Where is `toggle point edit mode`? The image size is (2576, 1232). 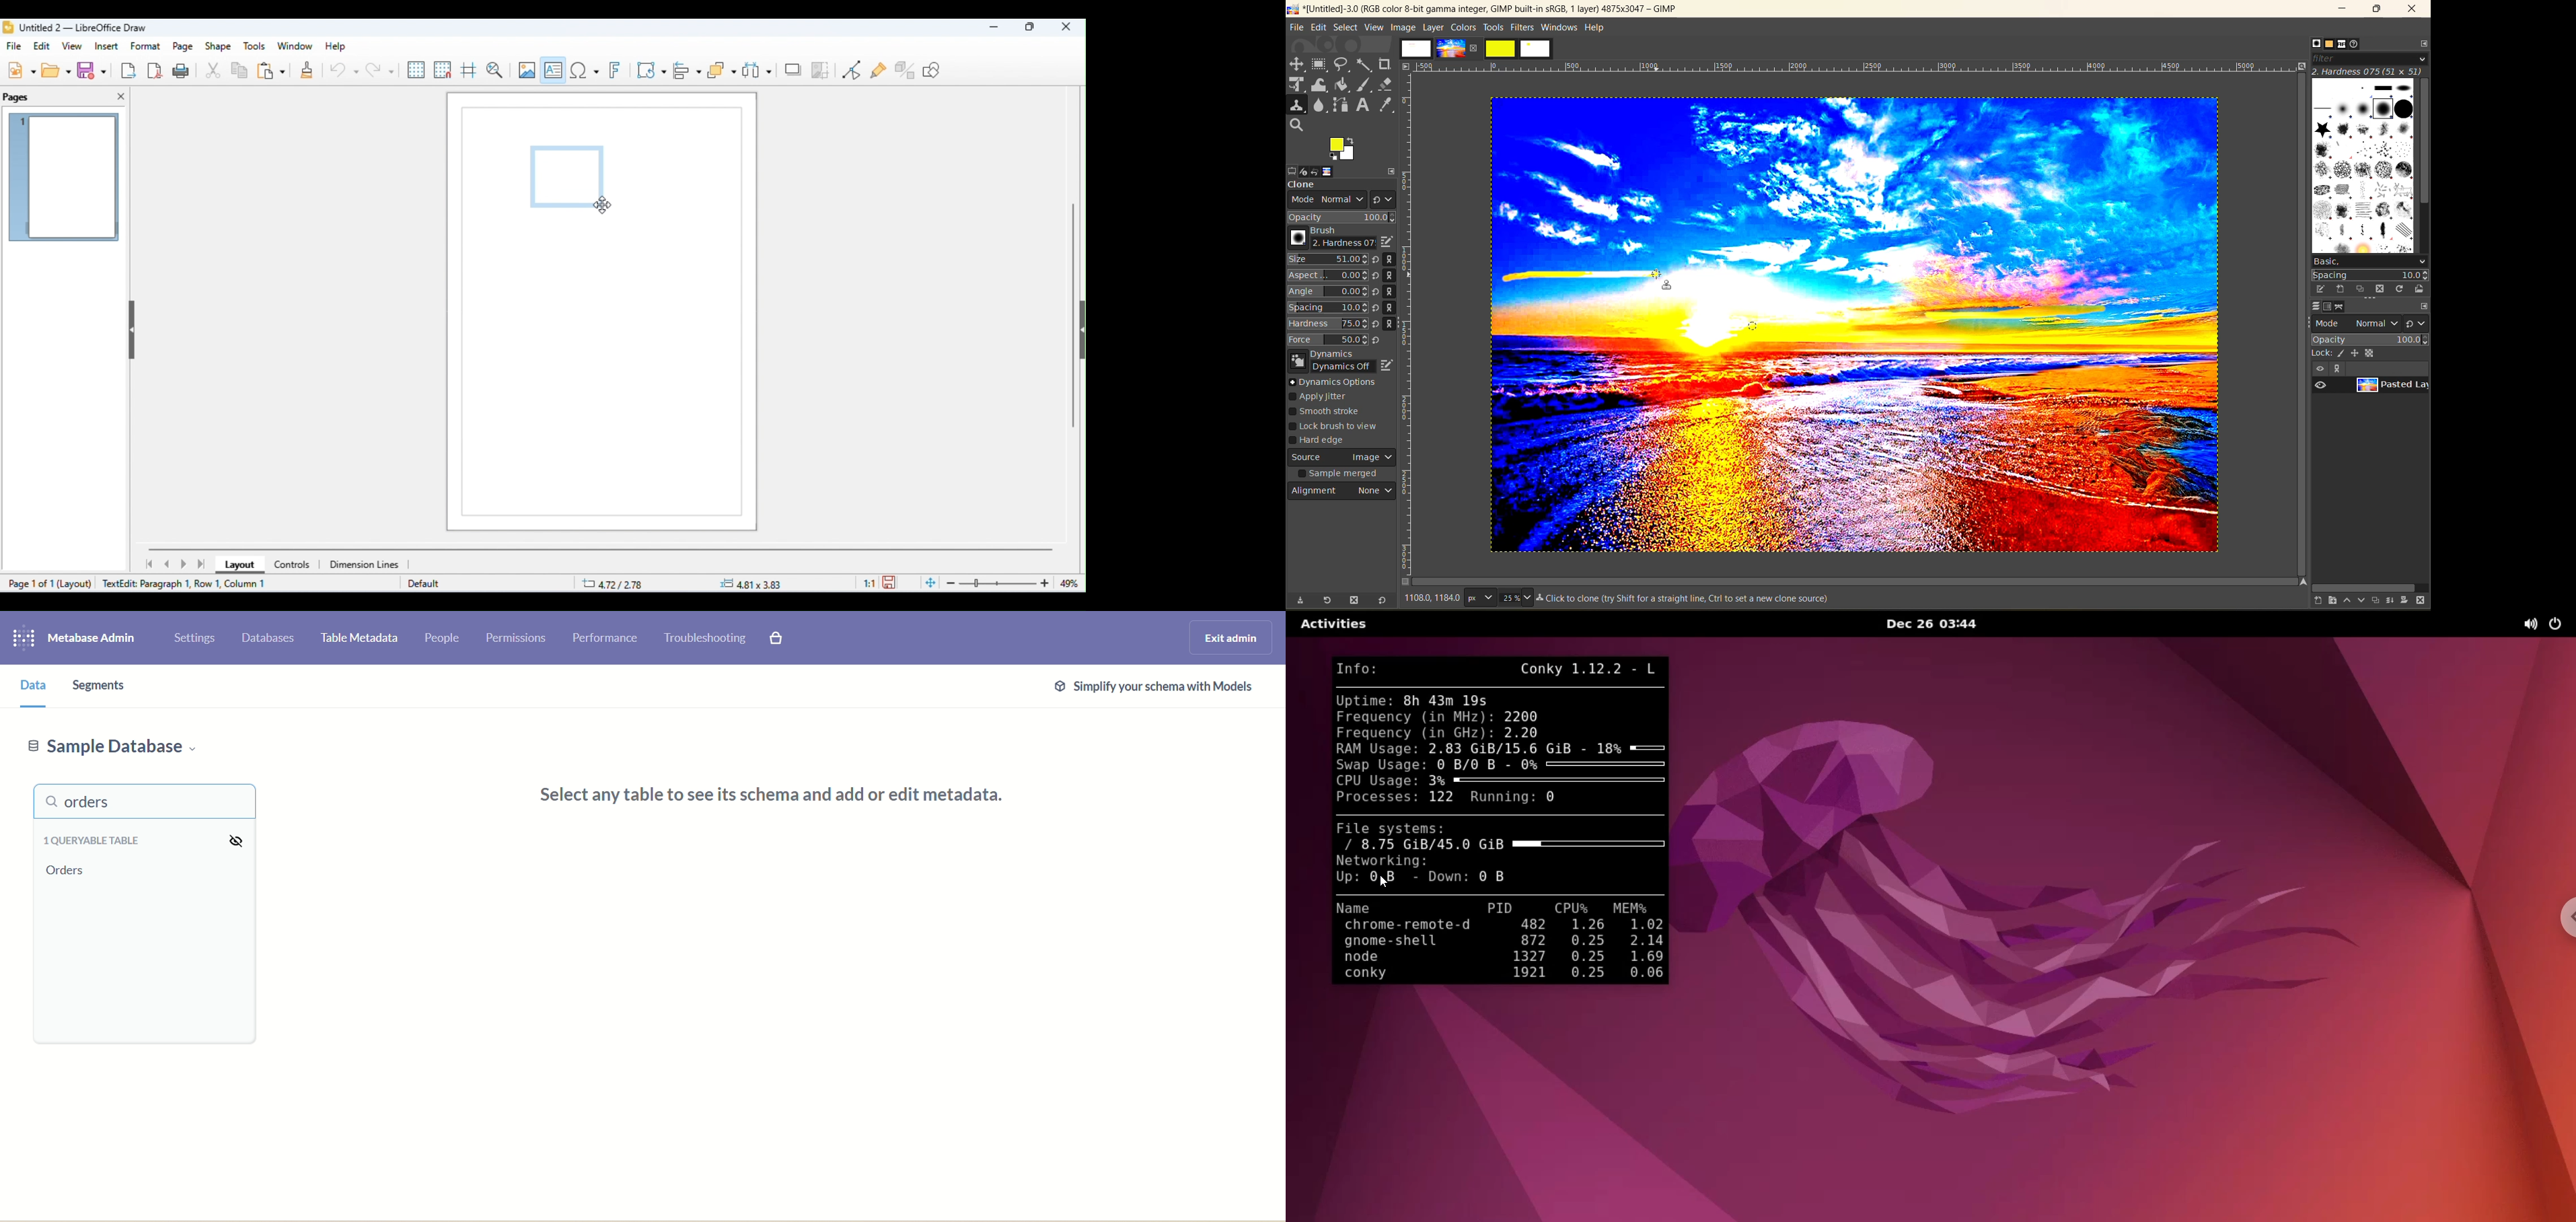 toggle point edit mode is located at coordinates (854, 70).